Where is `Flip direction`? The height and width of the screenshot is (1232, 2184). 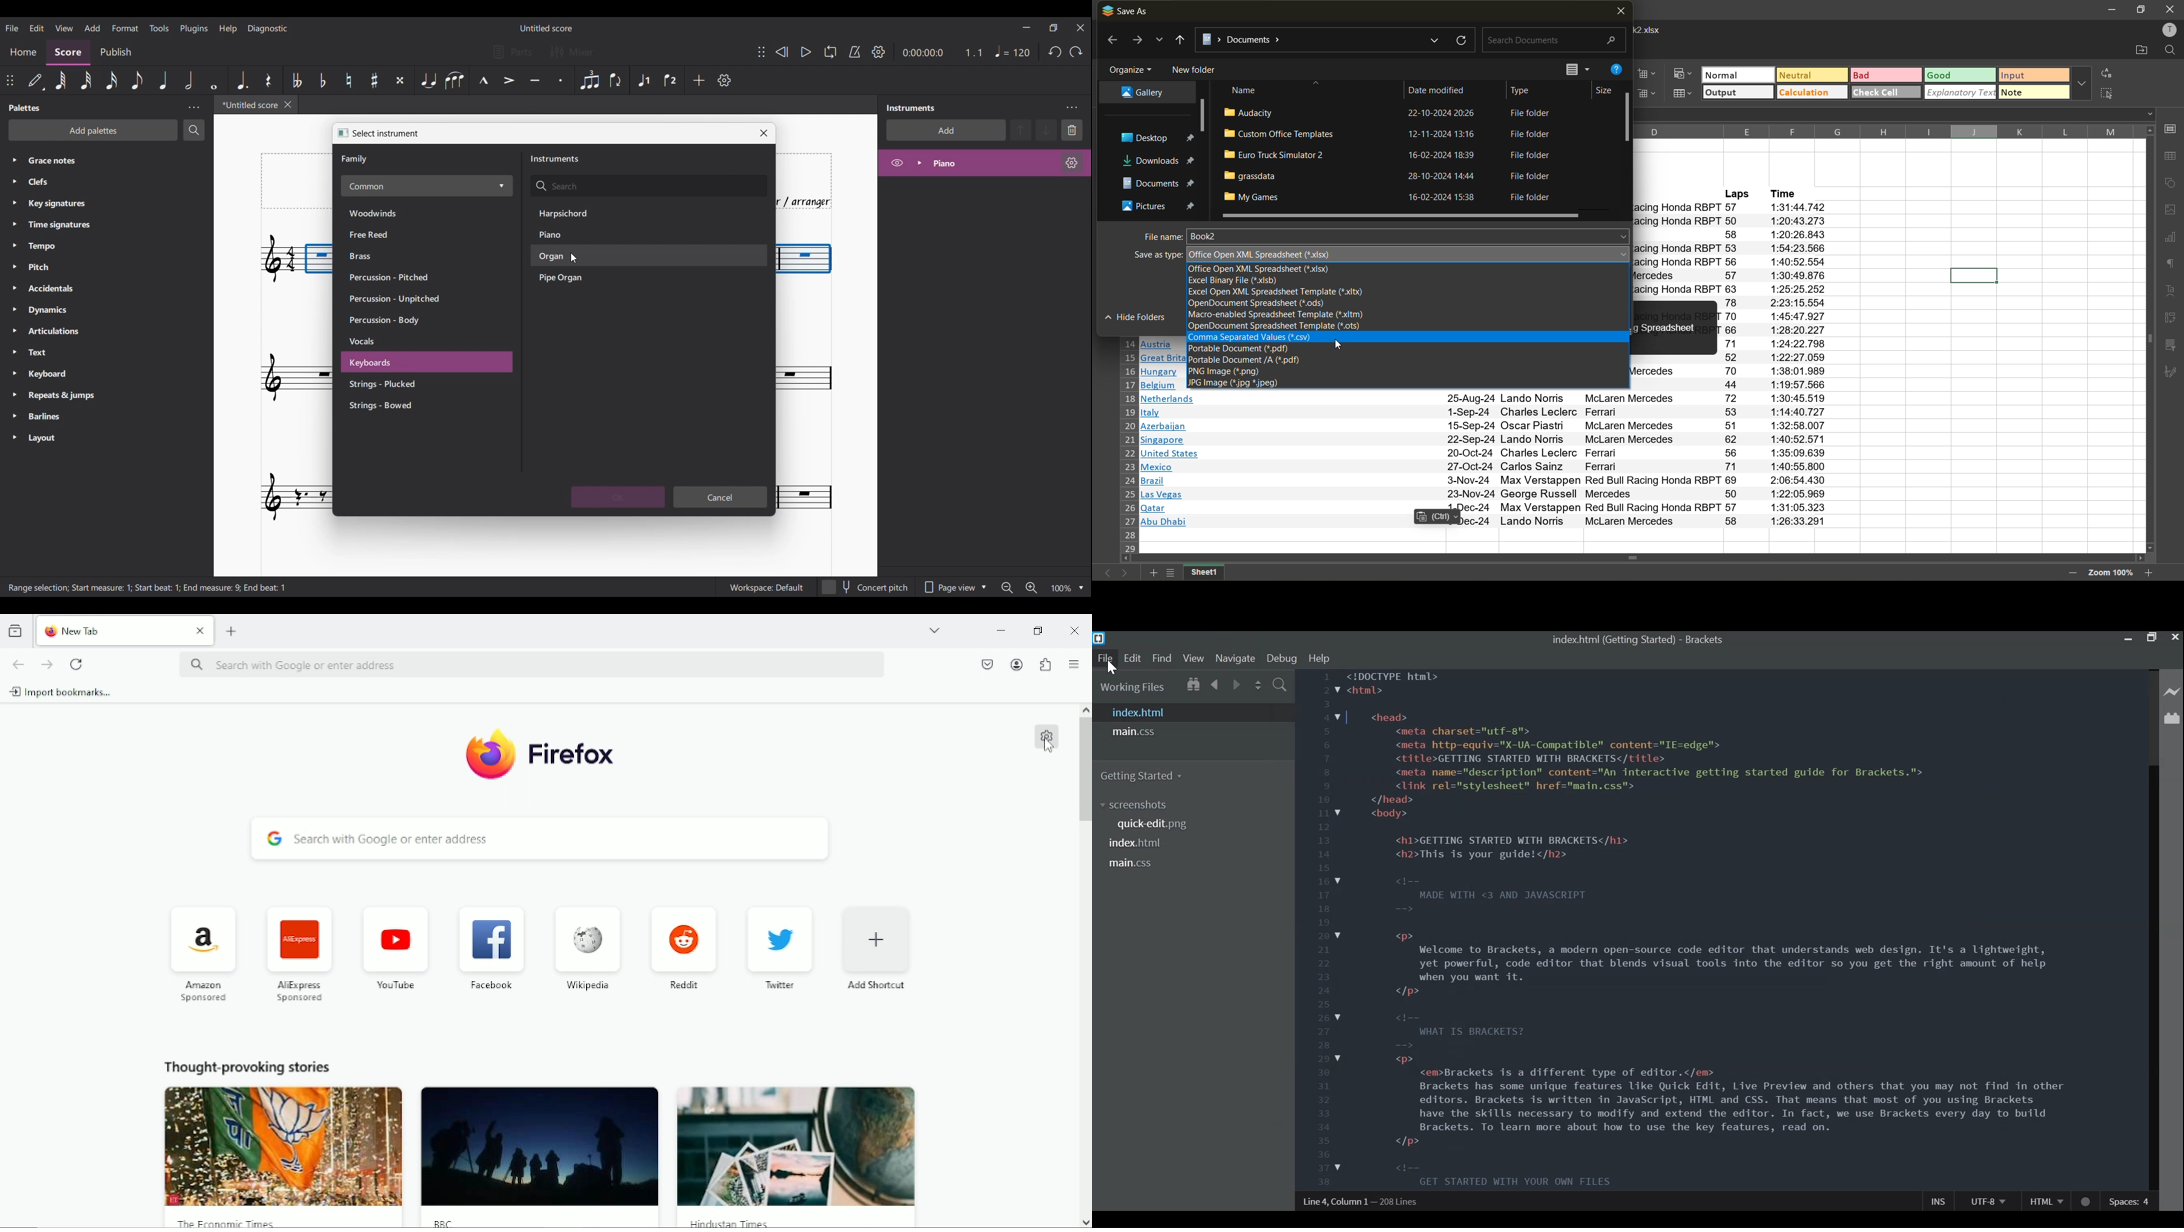
Flip direction is located at coordinates (616, 80).